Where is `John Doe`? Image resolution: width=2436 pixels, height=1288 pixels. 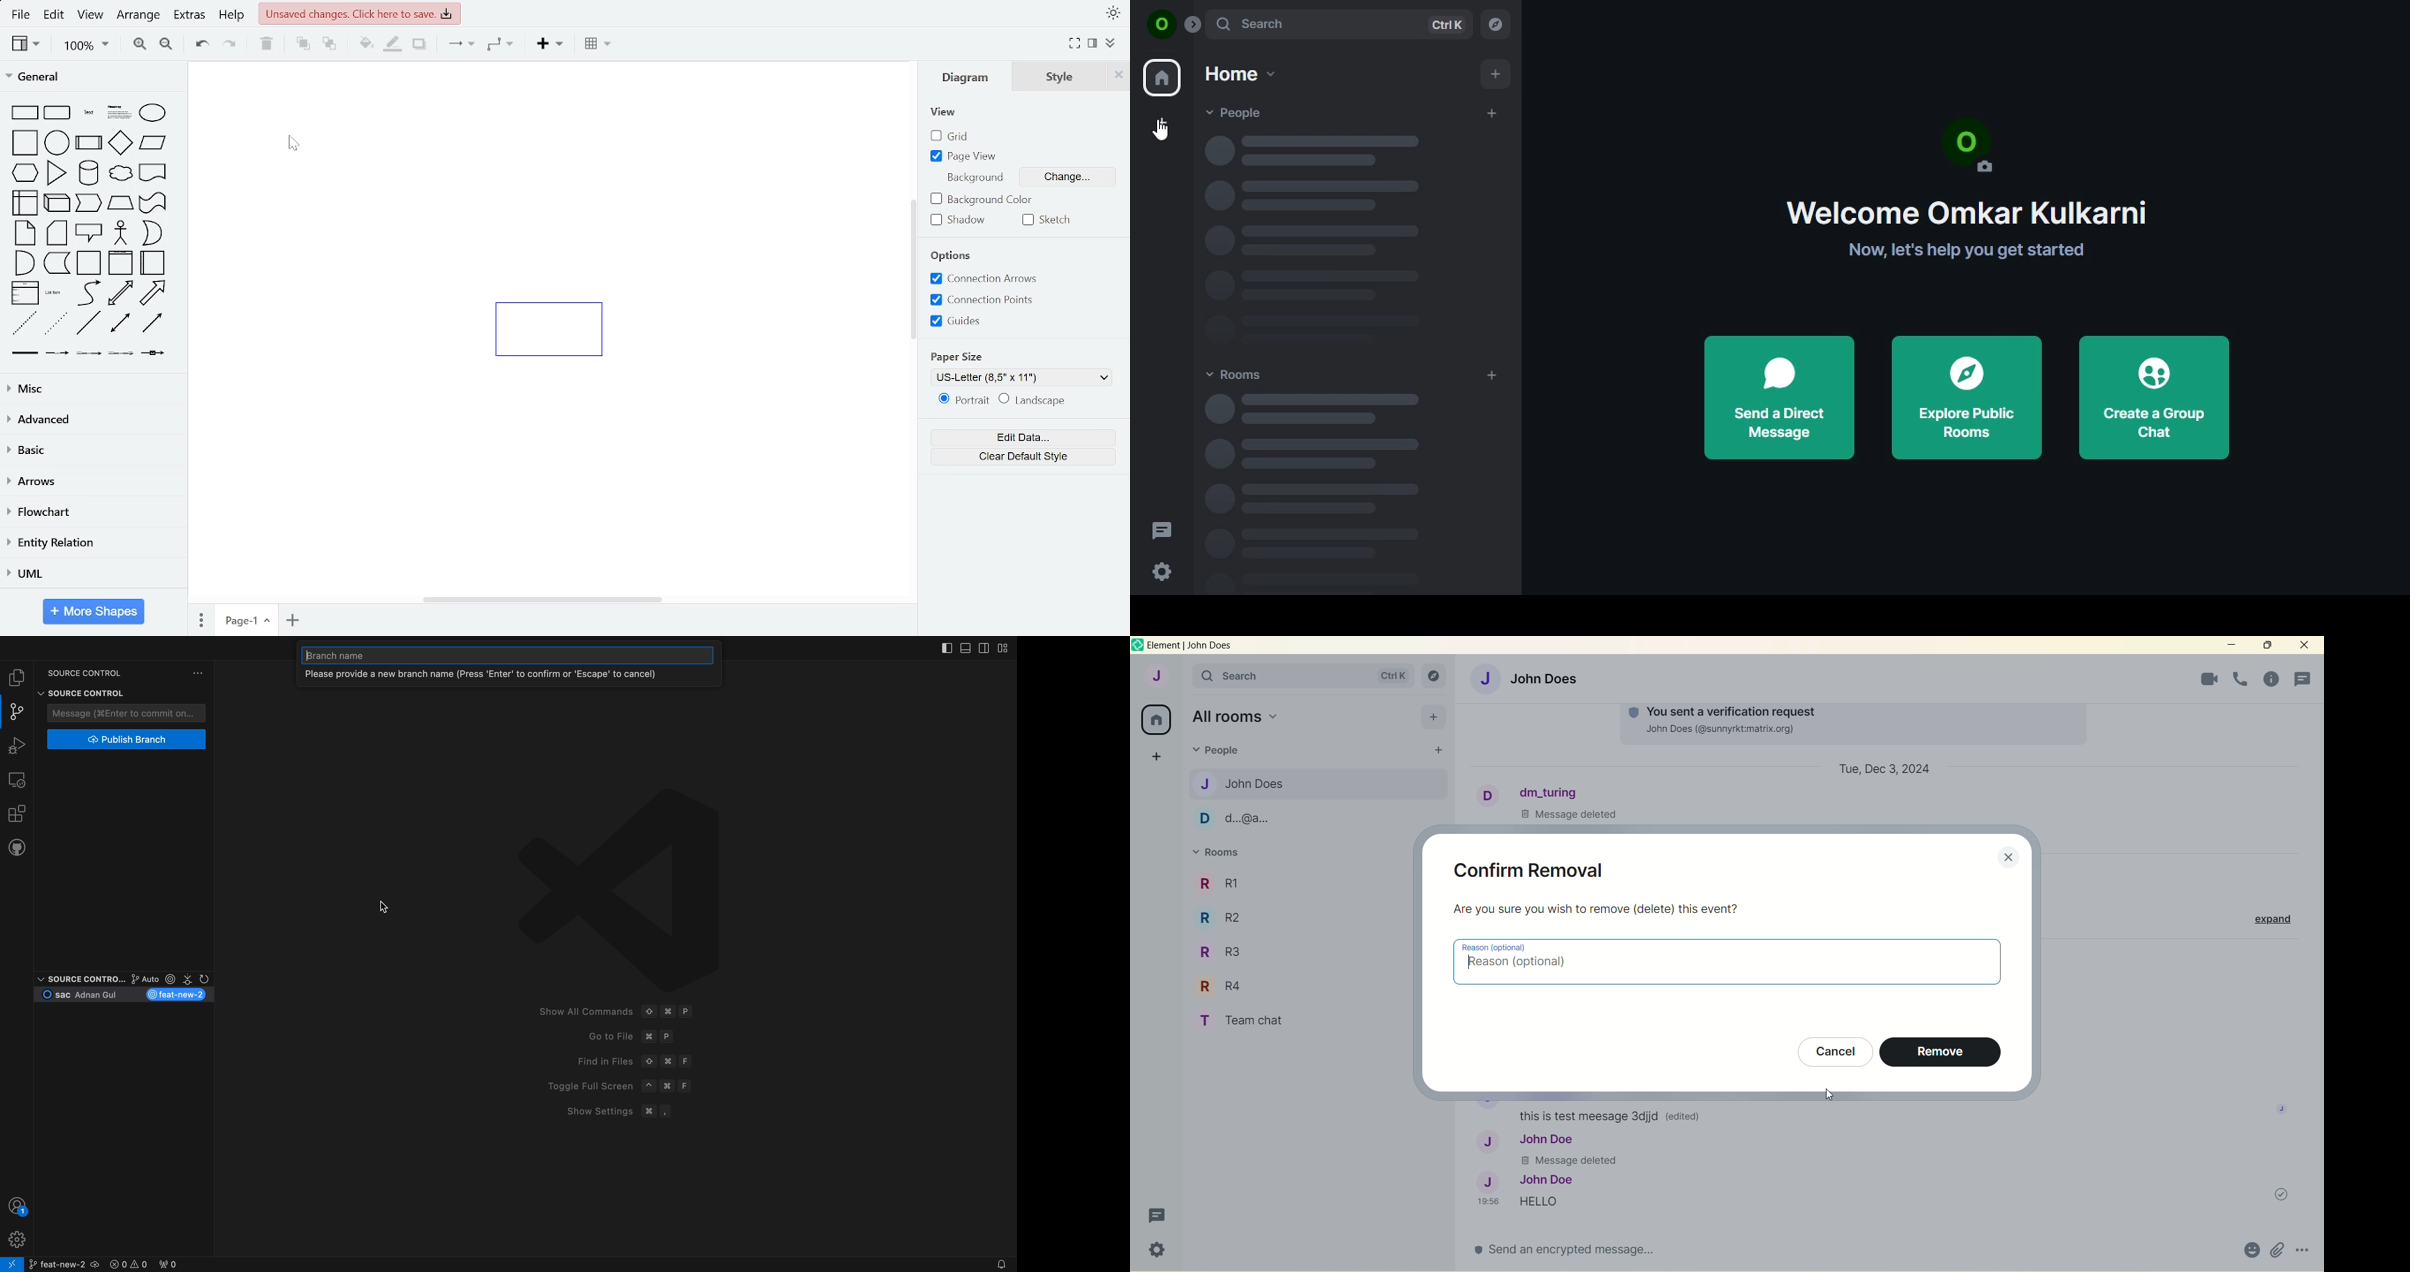 John Doe is located at coordinates (1525, 1179).